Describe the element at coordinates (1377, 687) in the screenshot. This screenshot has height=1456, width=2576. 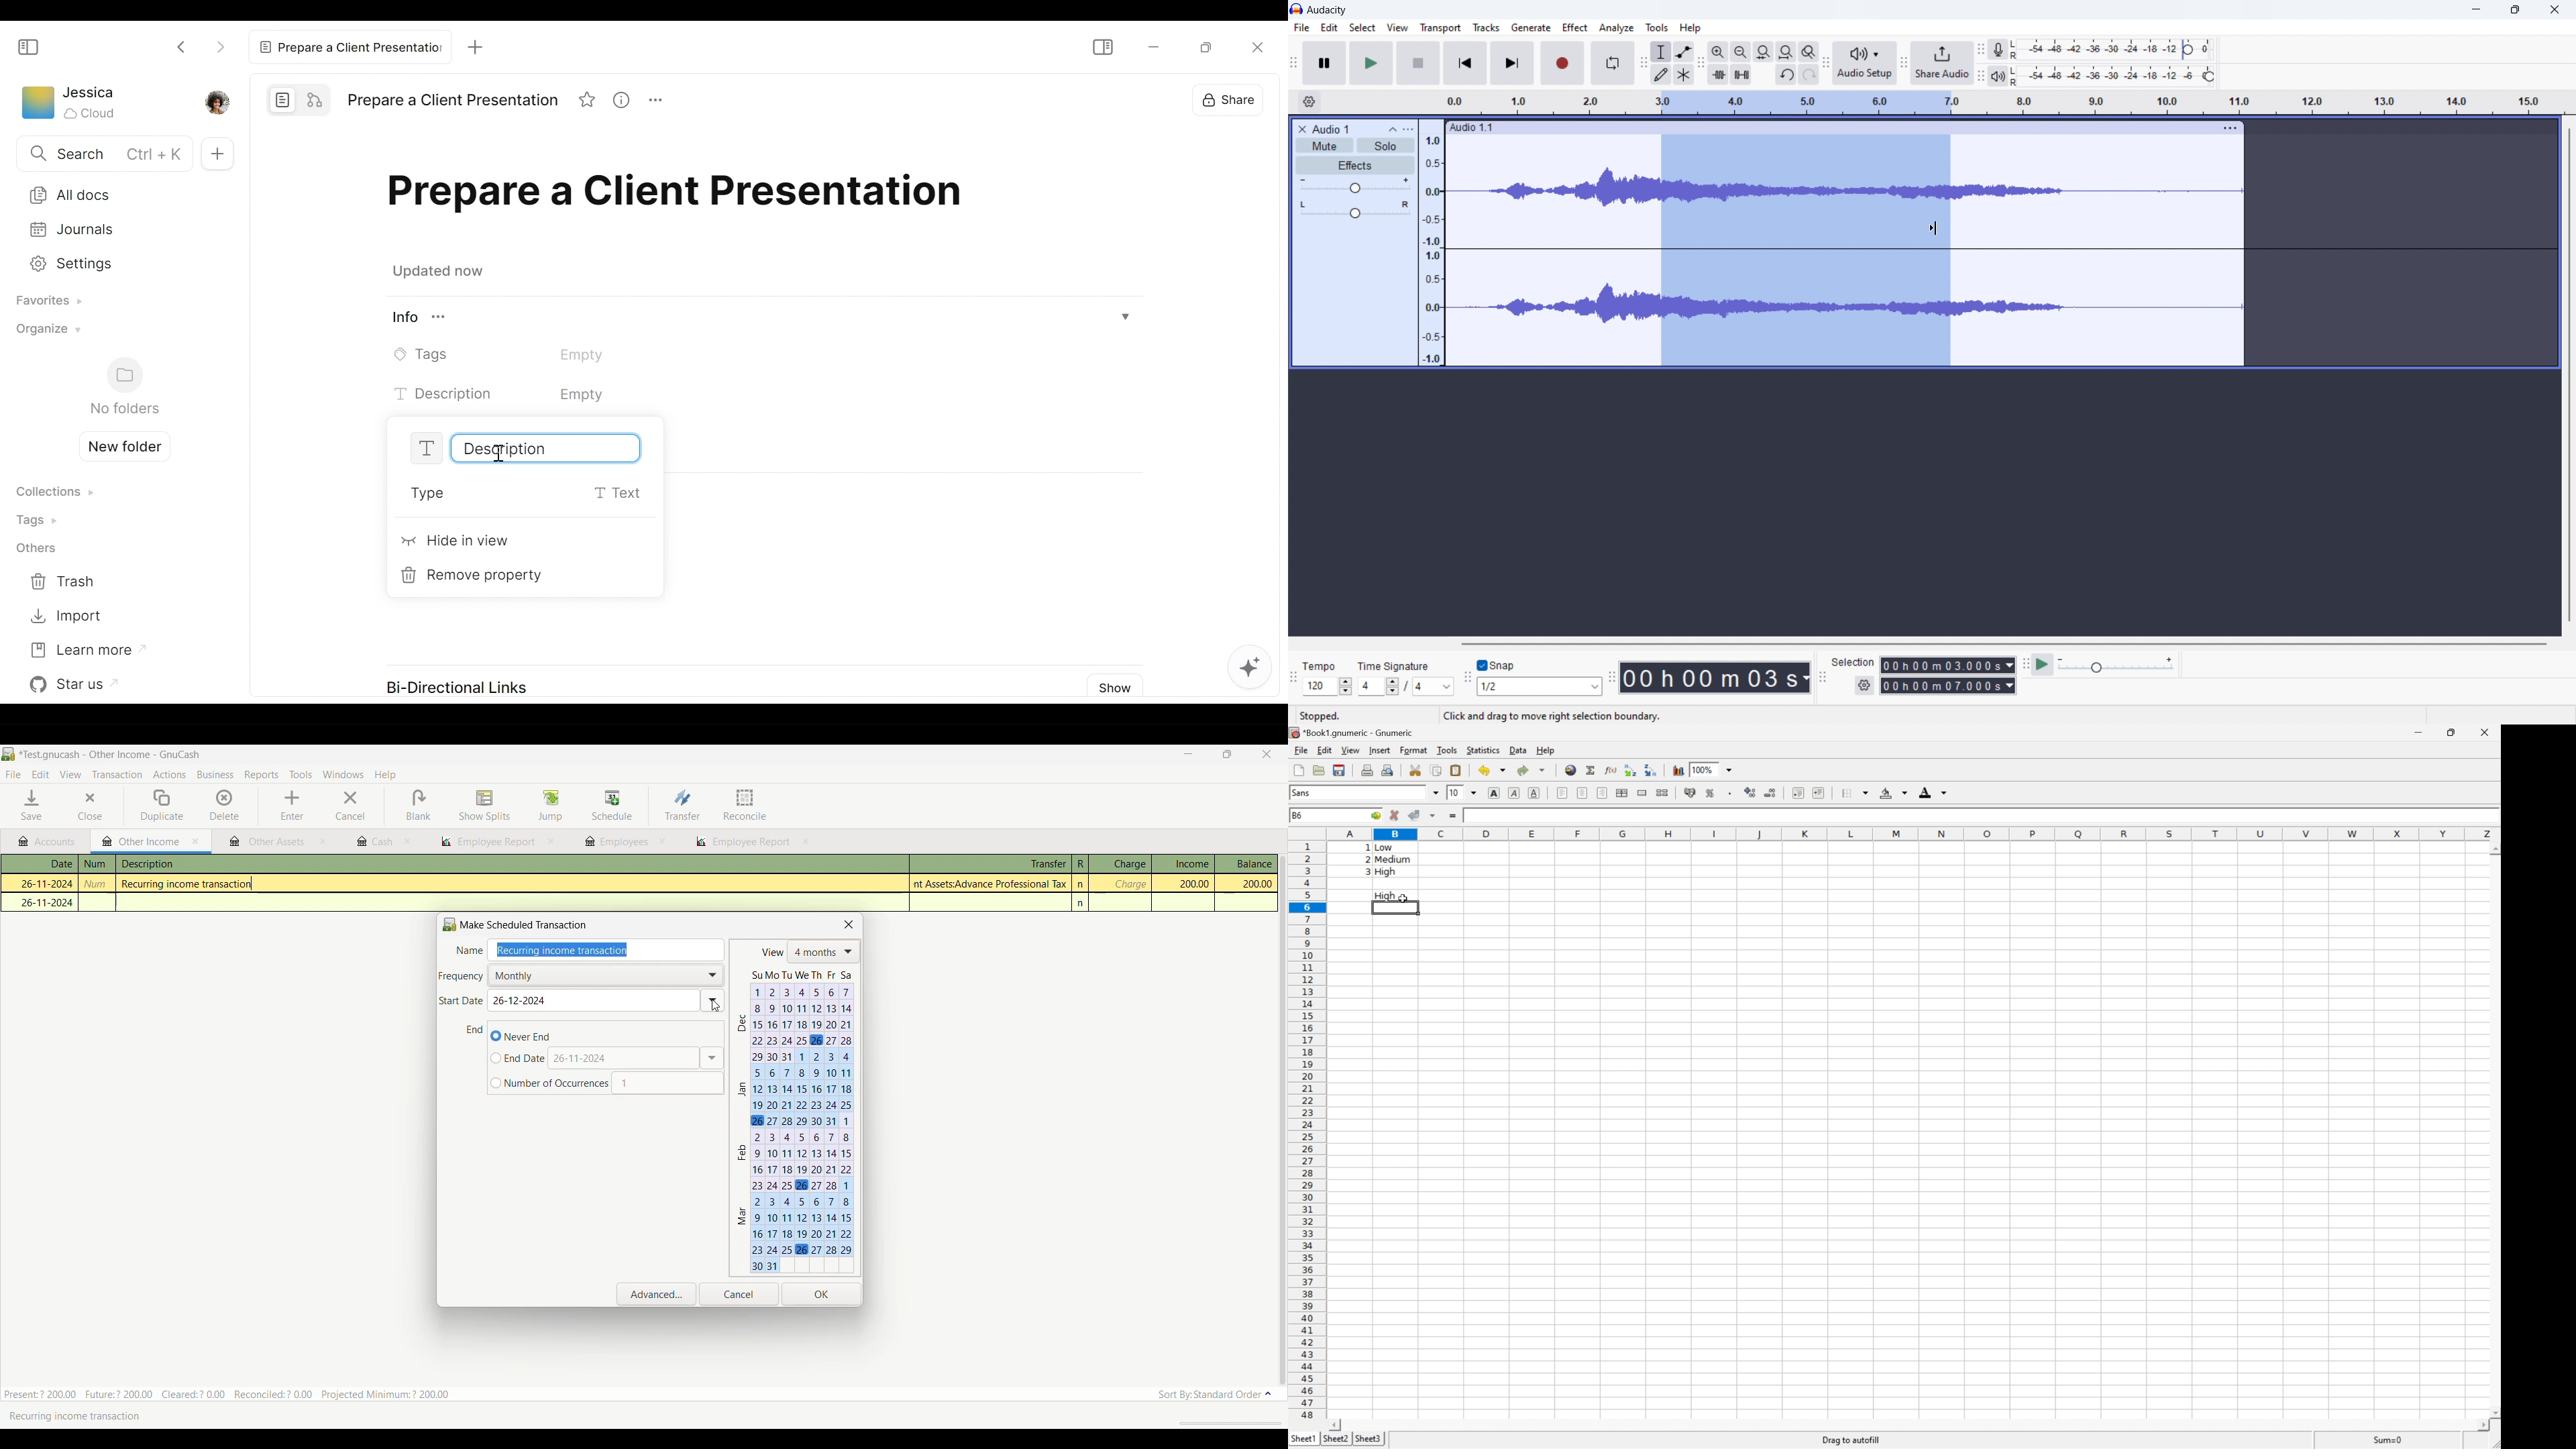
I see `4` at that location.